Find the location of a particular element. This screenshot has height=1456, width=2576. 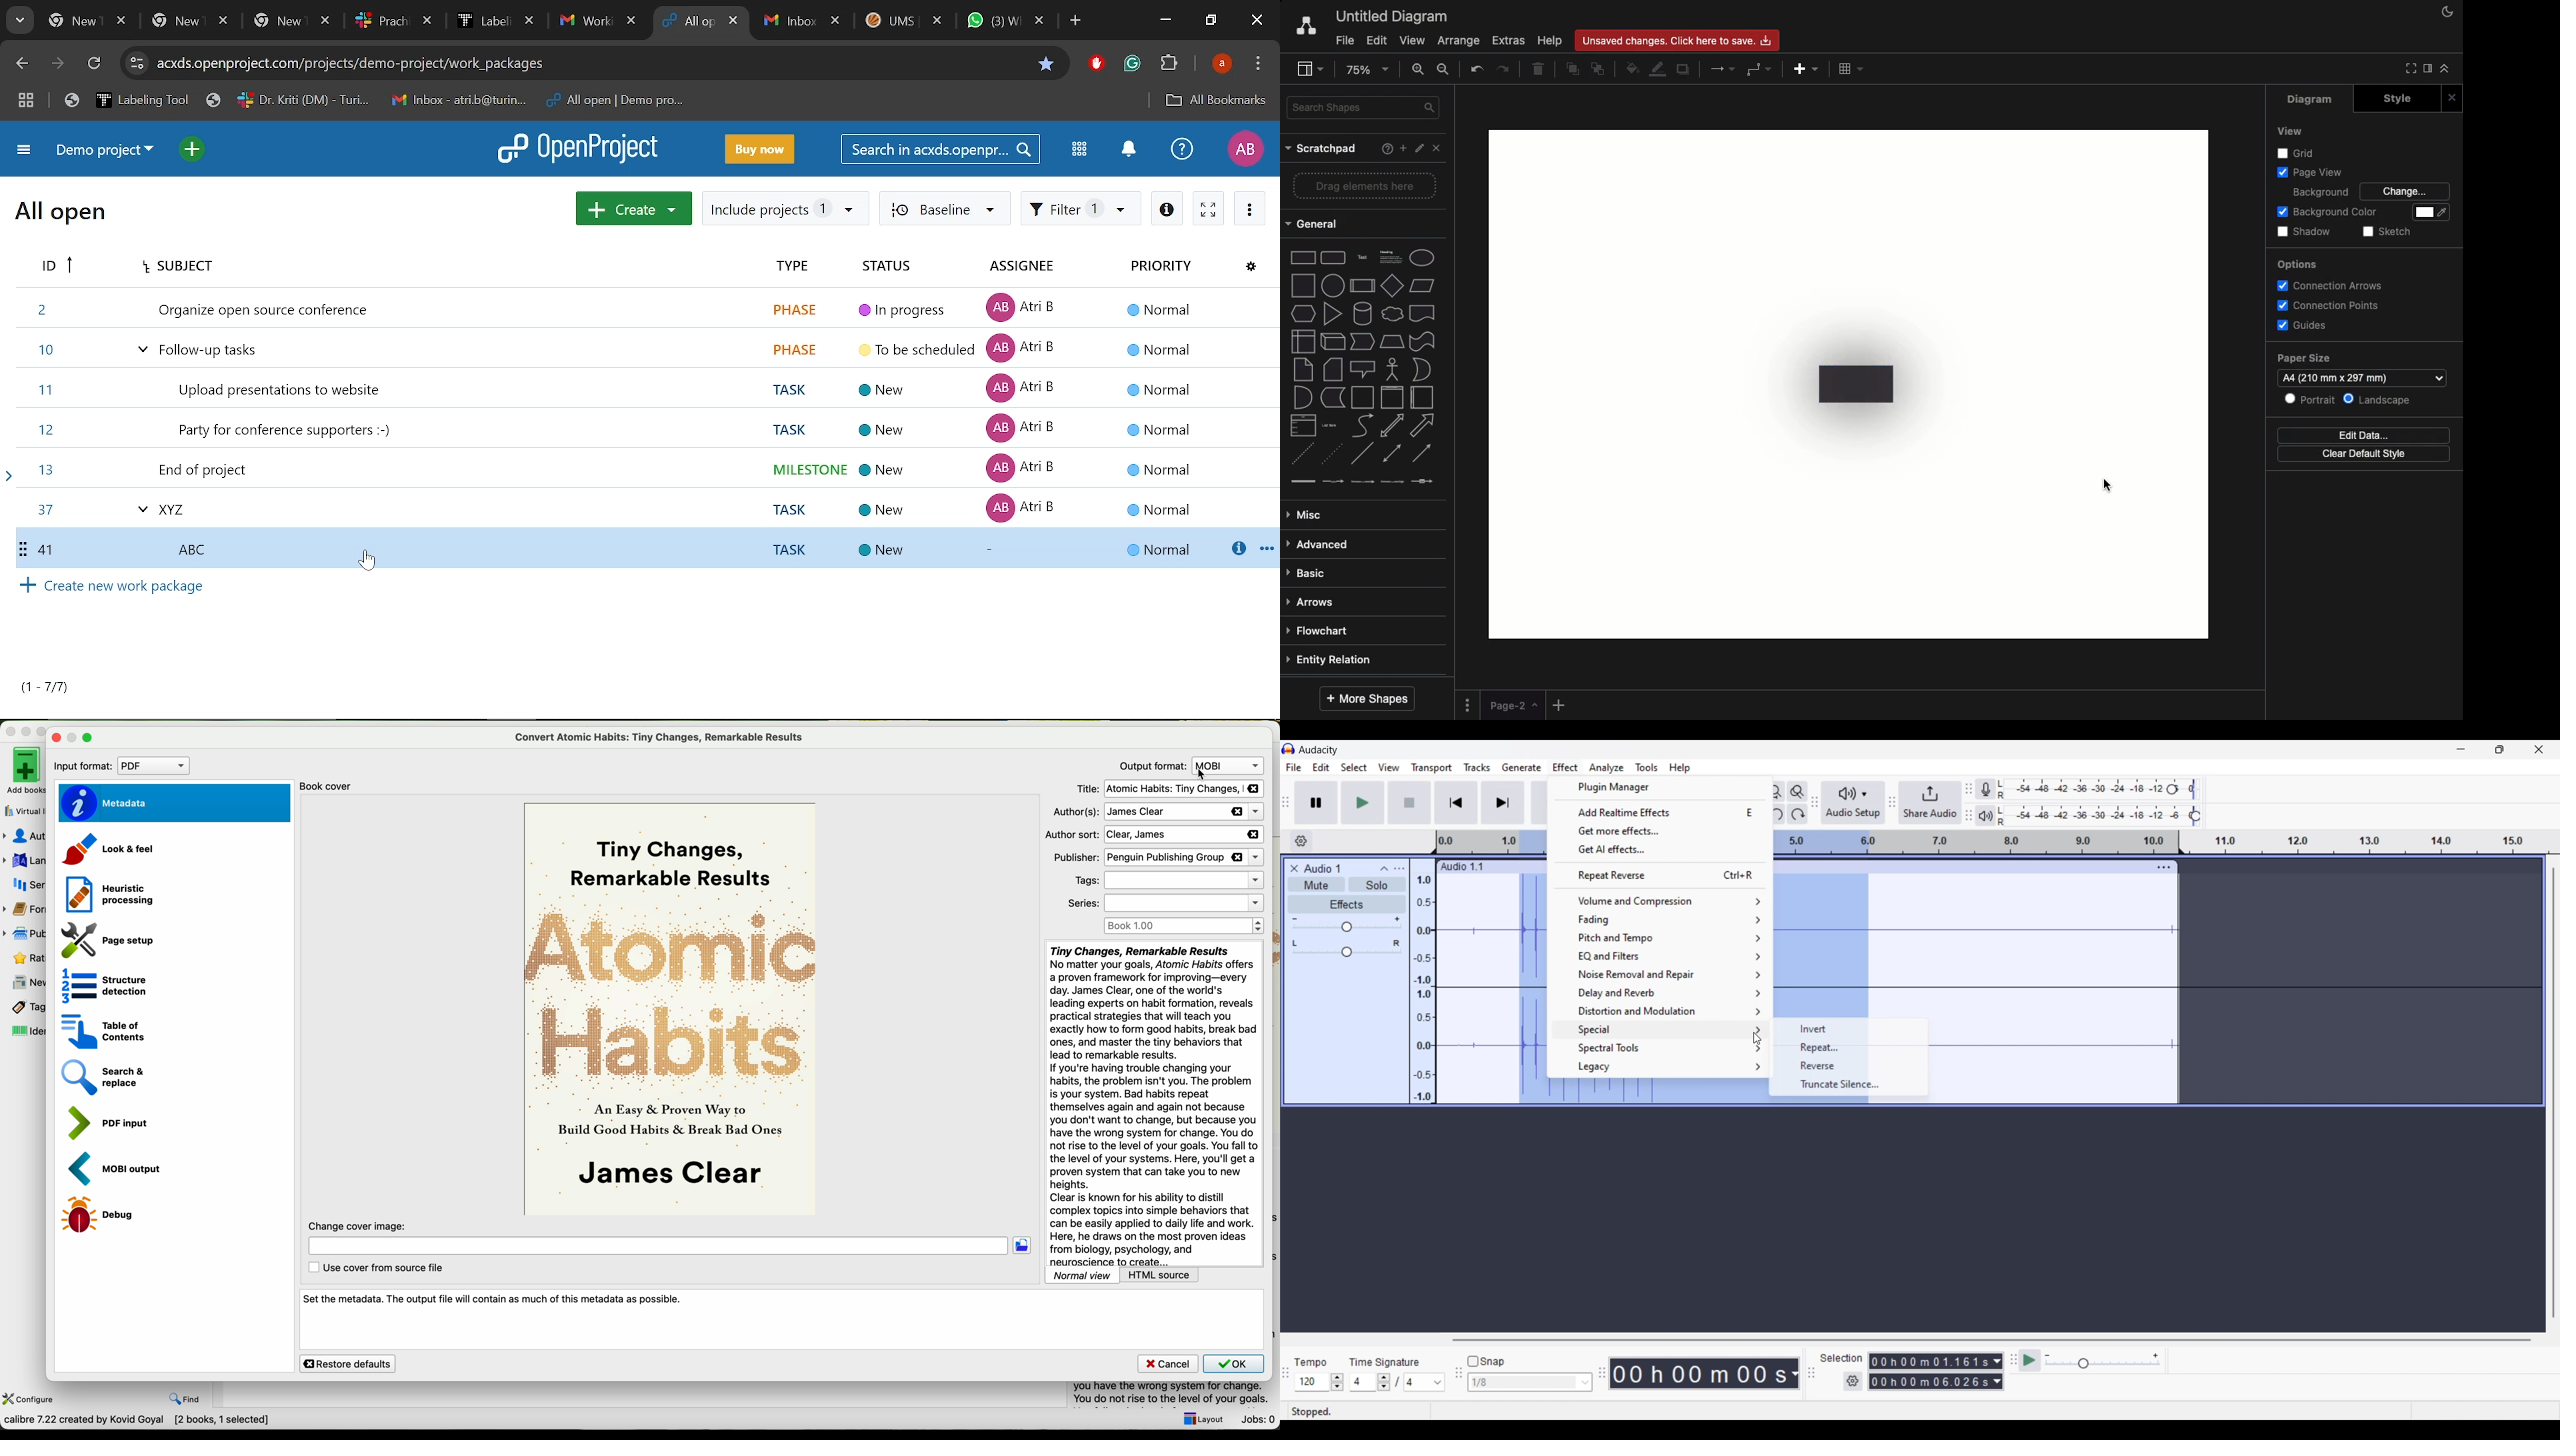

Volume and compression options is located at coordinates (1659, 901).